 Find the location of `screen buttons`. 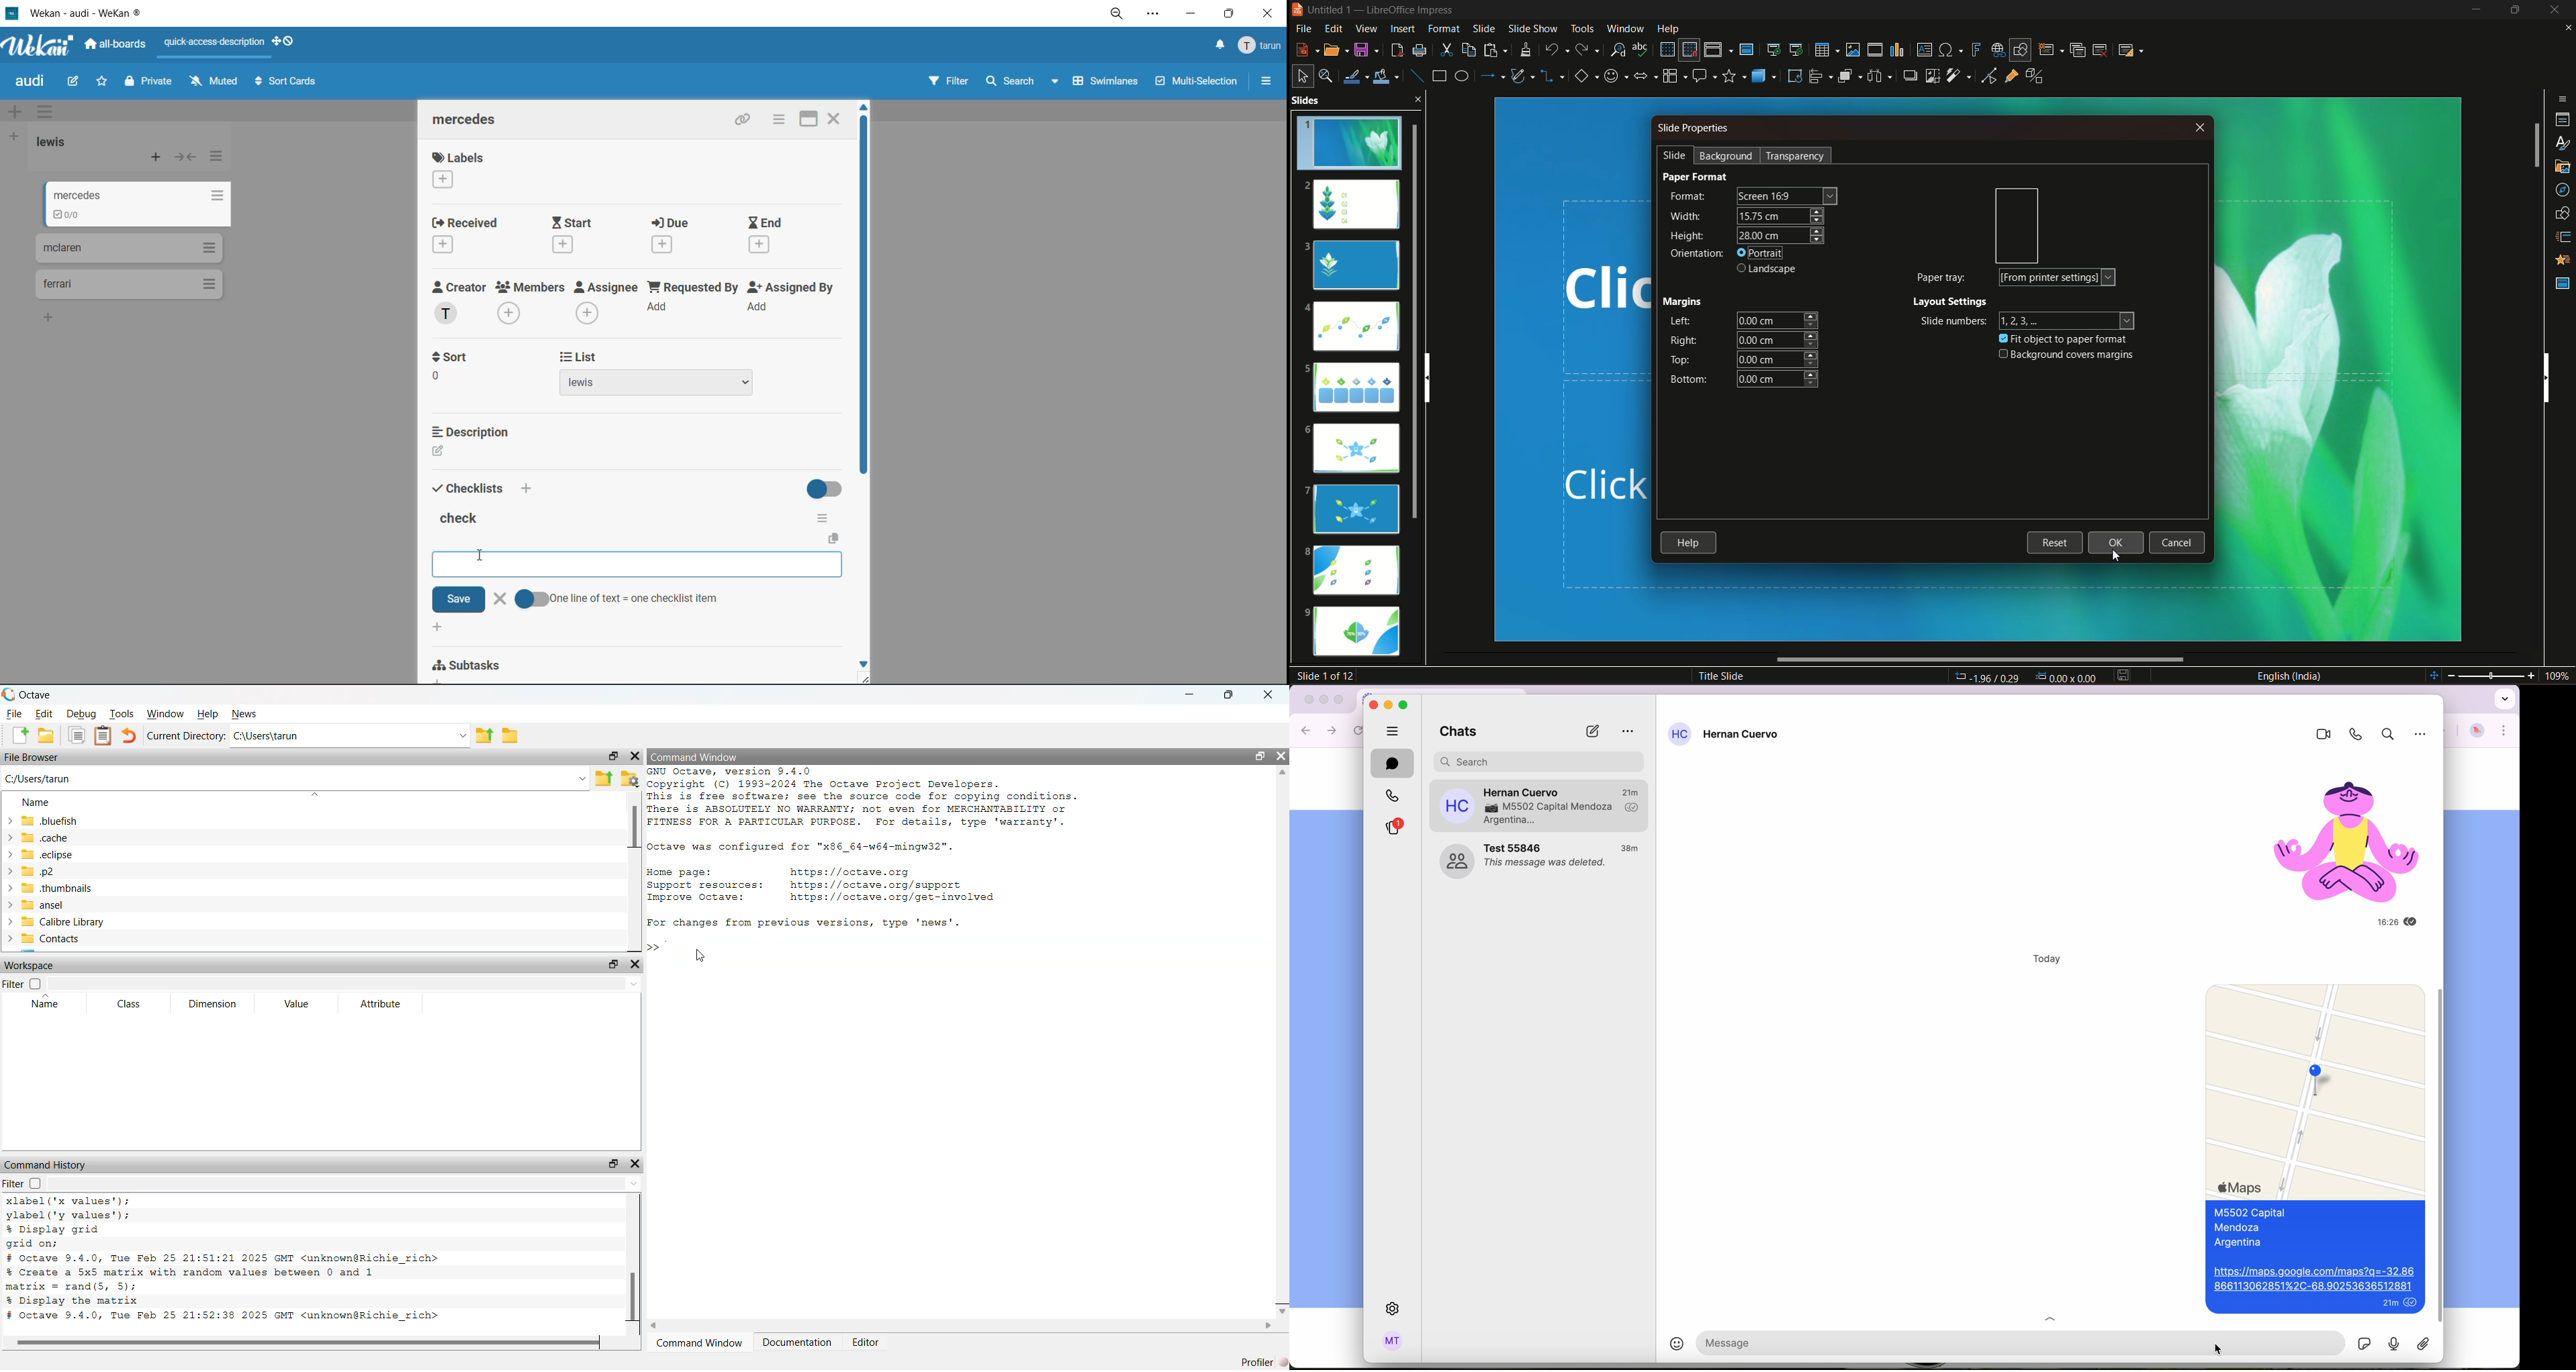

screen buttons is located at coordinates (1322, 700).